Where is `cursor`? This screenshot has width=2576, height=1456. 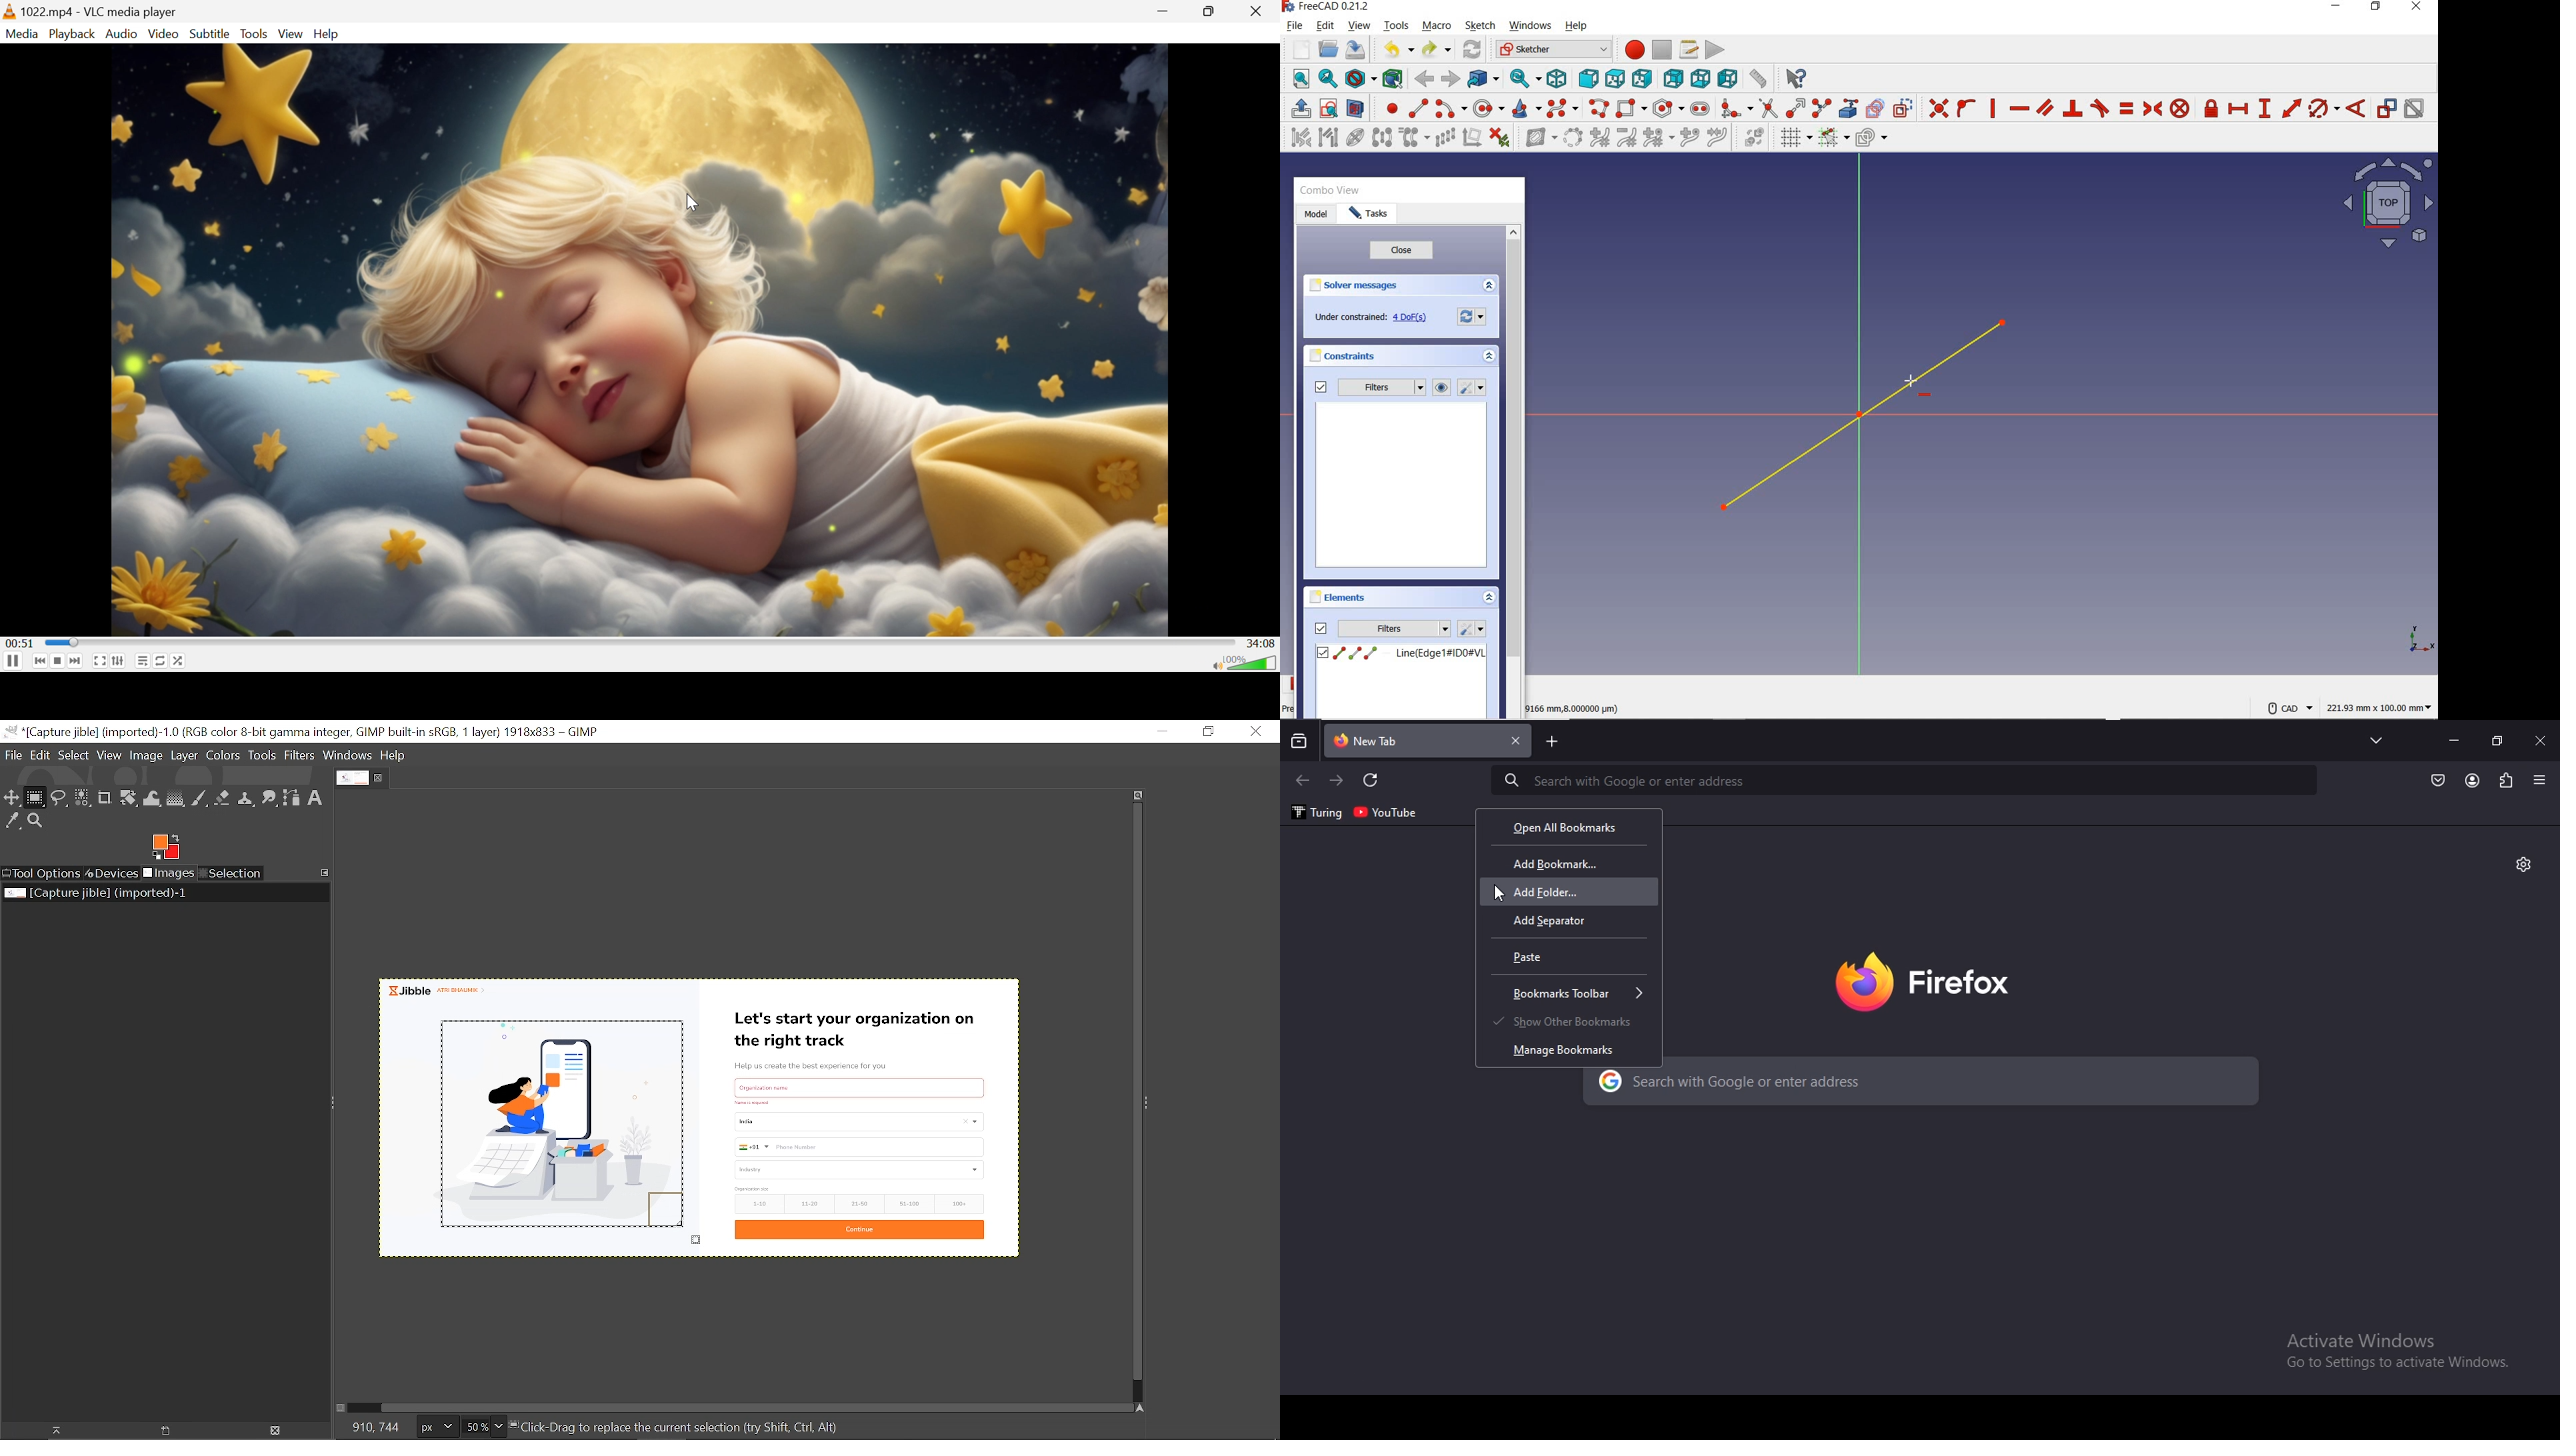
cursor is located at coordinates (1499, 895).